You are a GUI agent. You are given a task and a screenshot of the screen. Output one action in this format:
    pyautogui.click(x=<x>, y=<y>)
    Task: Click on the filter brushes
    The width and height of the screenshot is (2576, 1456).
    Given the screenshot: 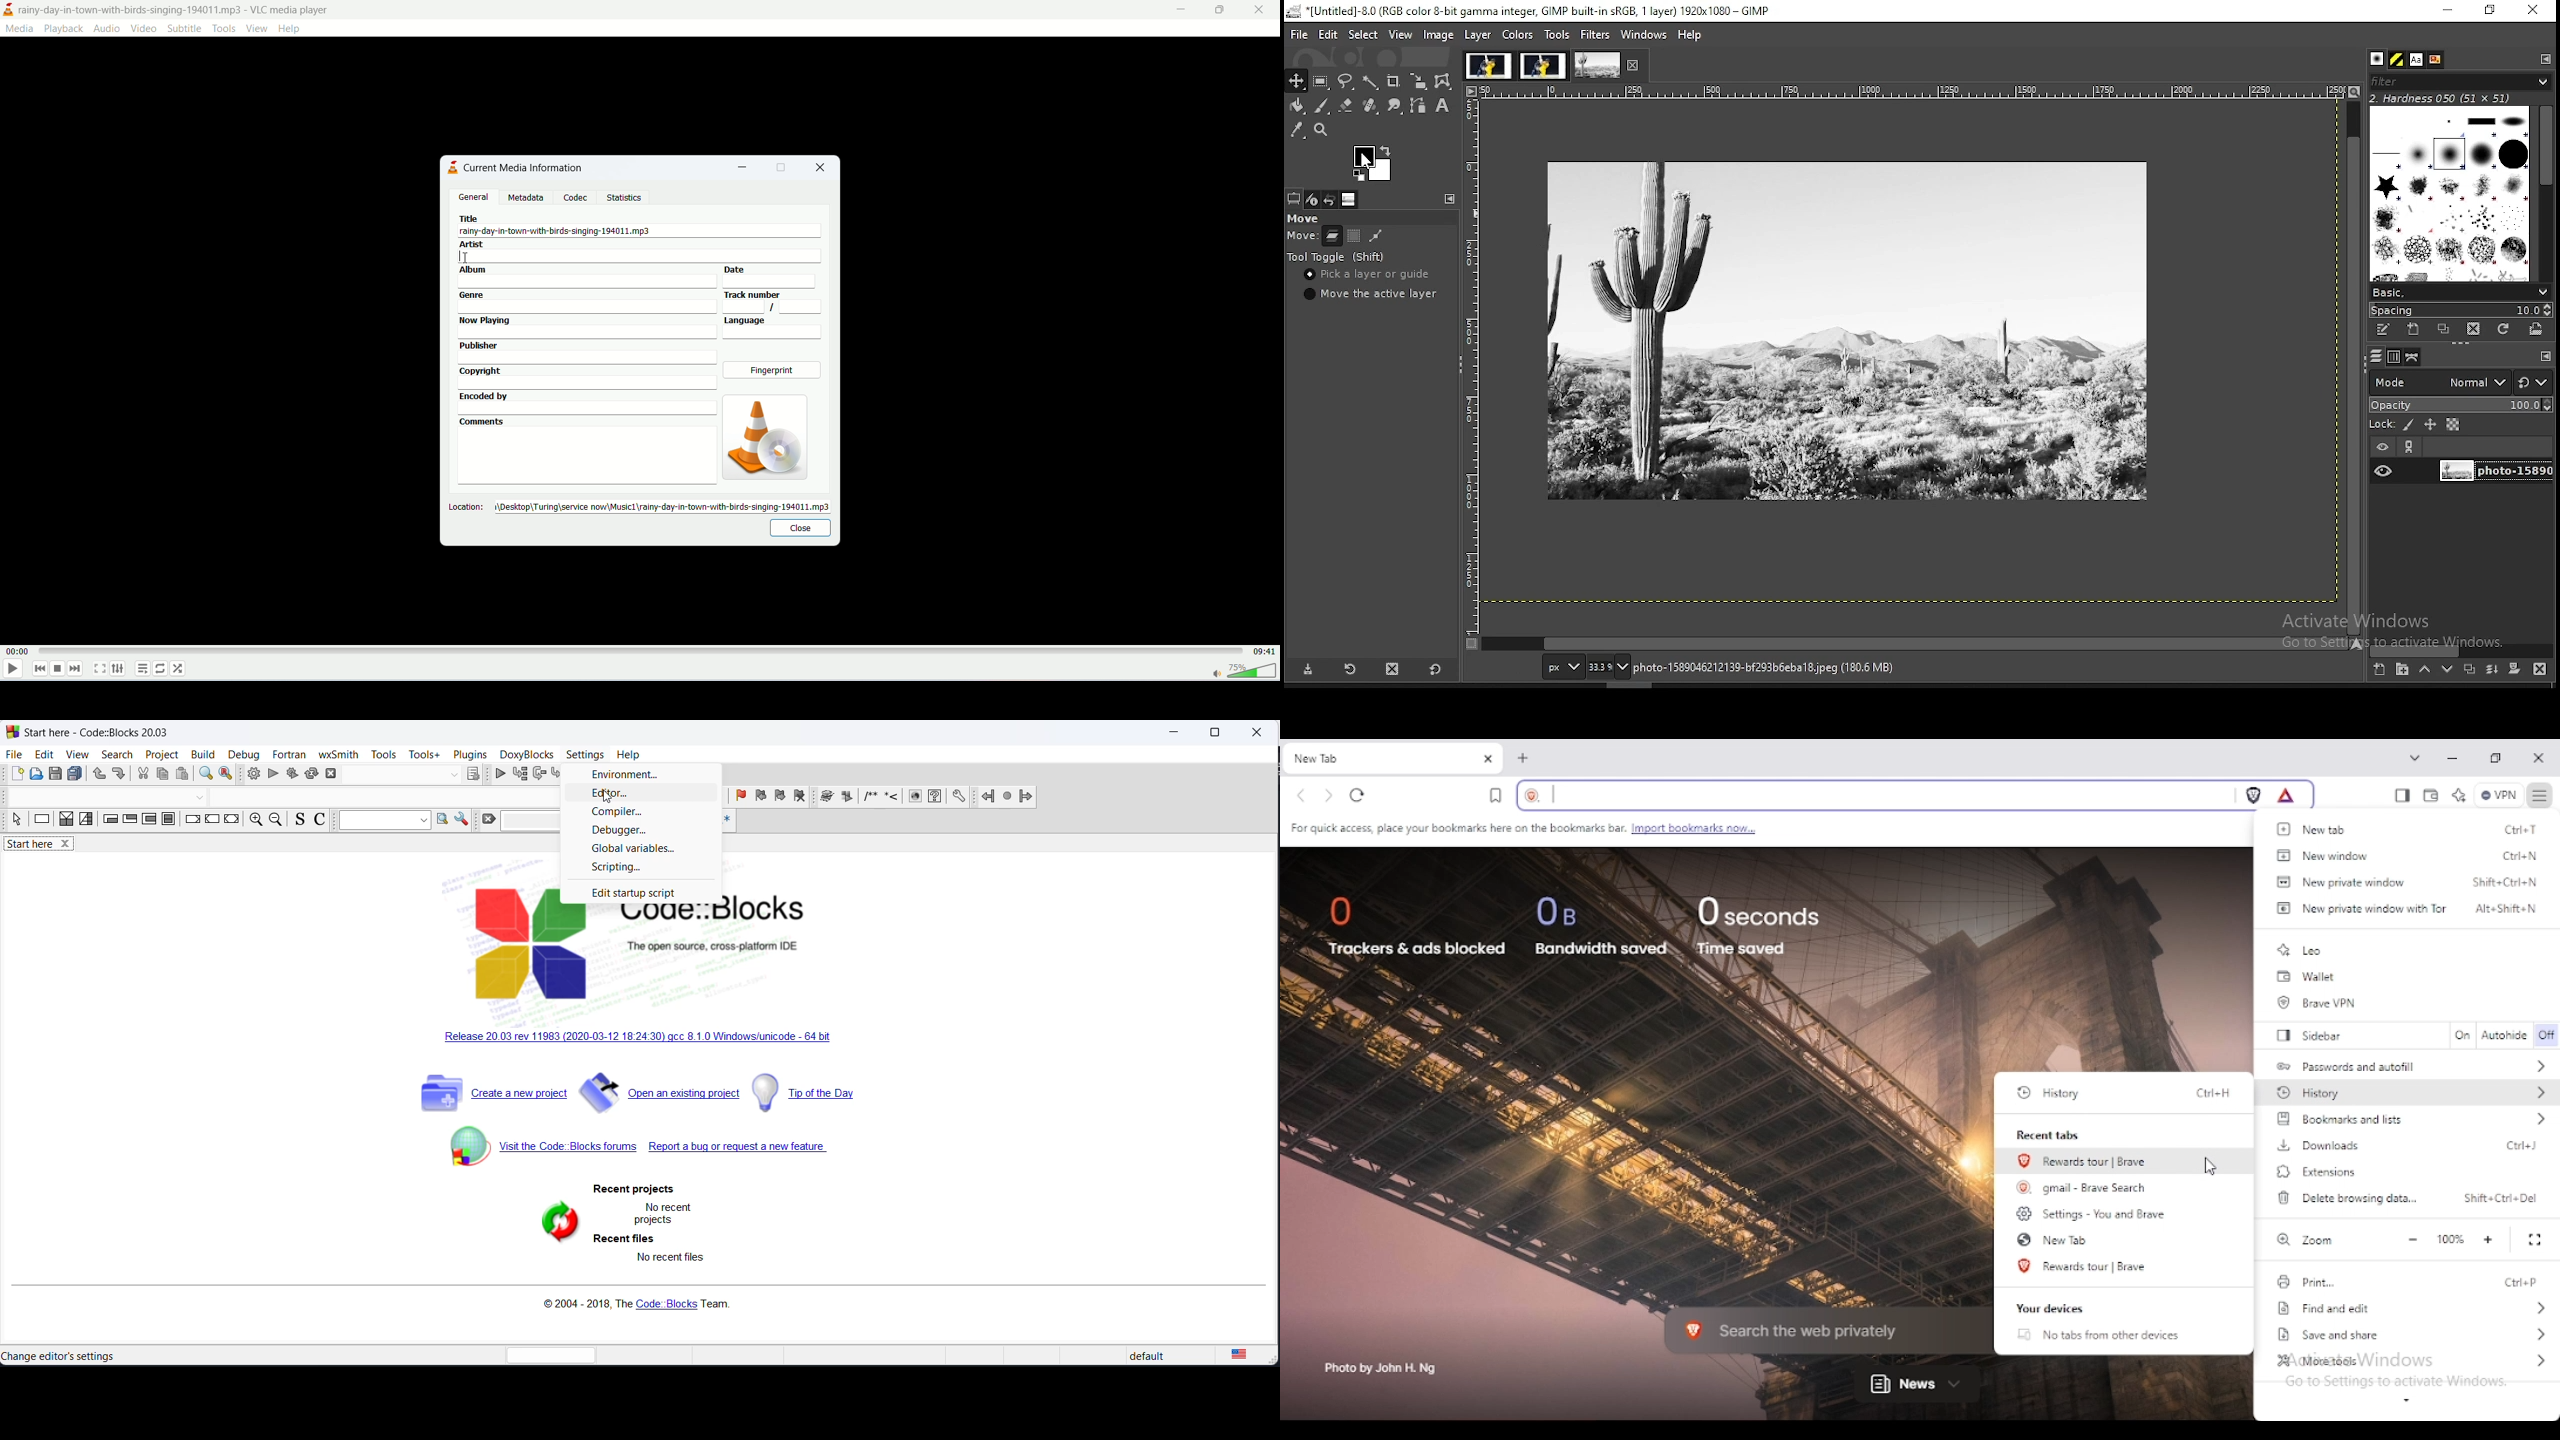 What is the action you would take?
    pyautogui.click(x=2460, y=81)
    